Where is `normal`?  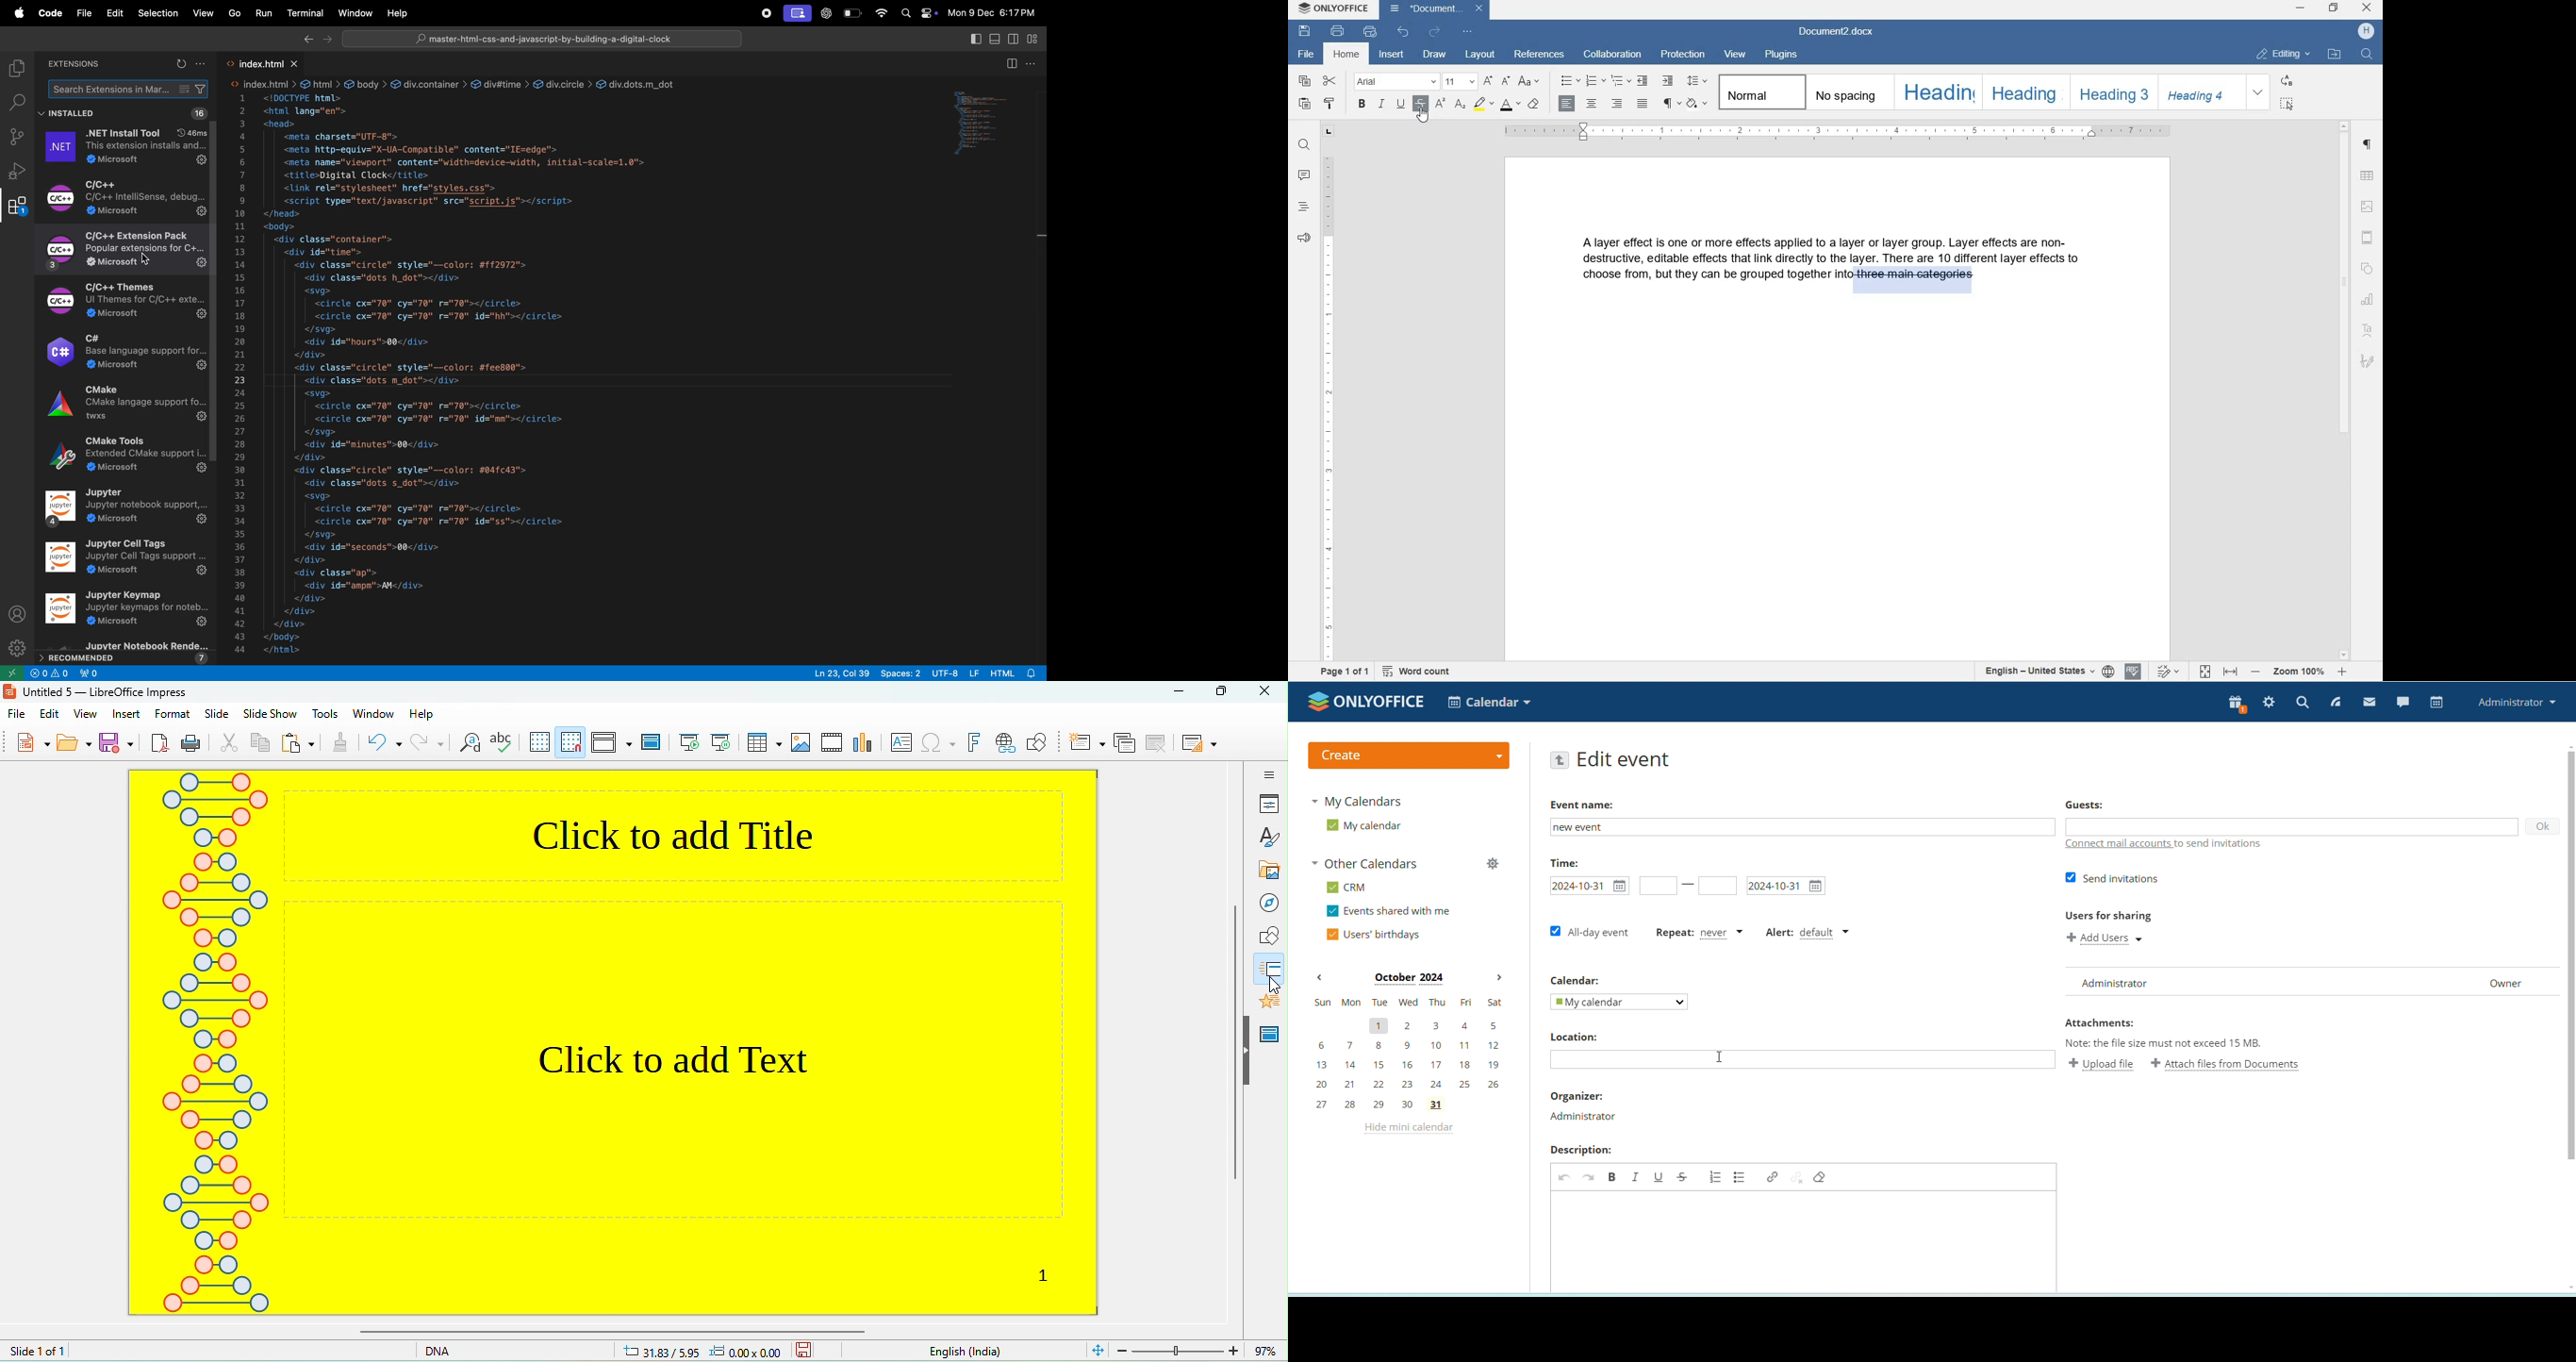
normal is located at coordinates (1759, 92).